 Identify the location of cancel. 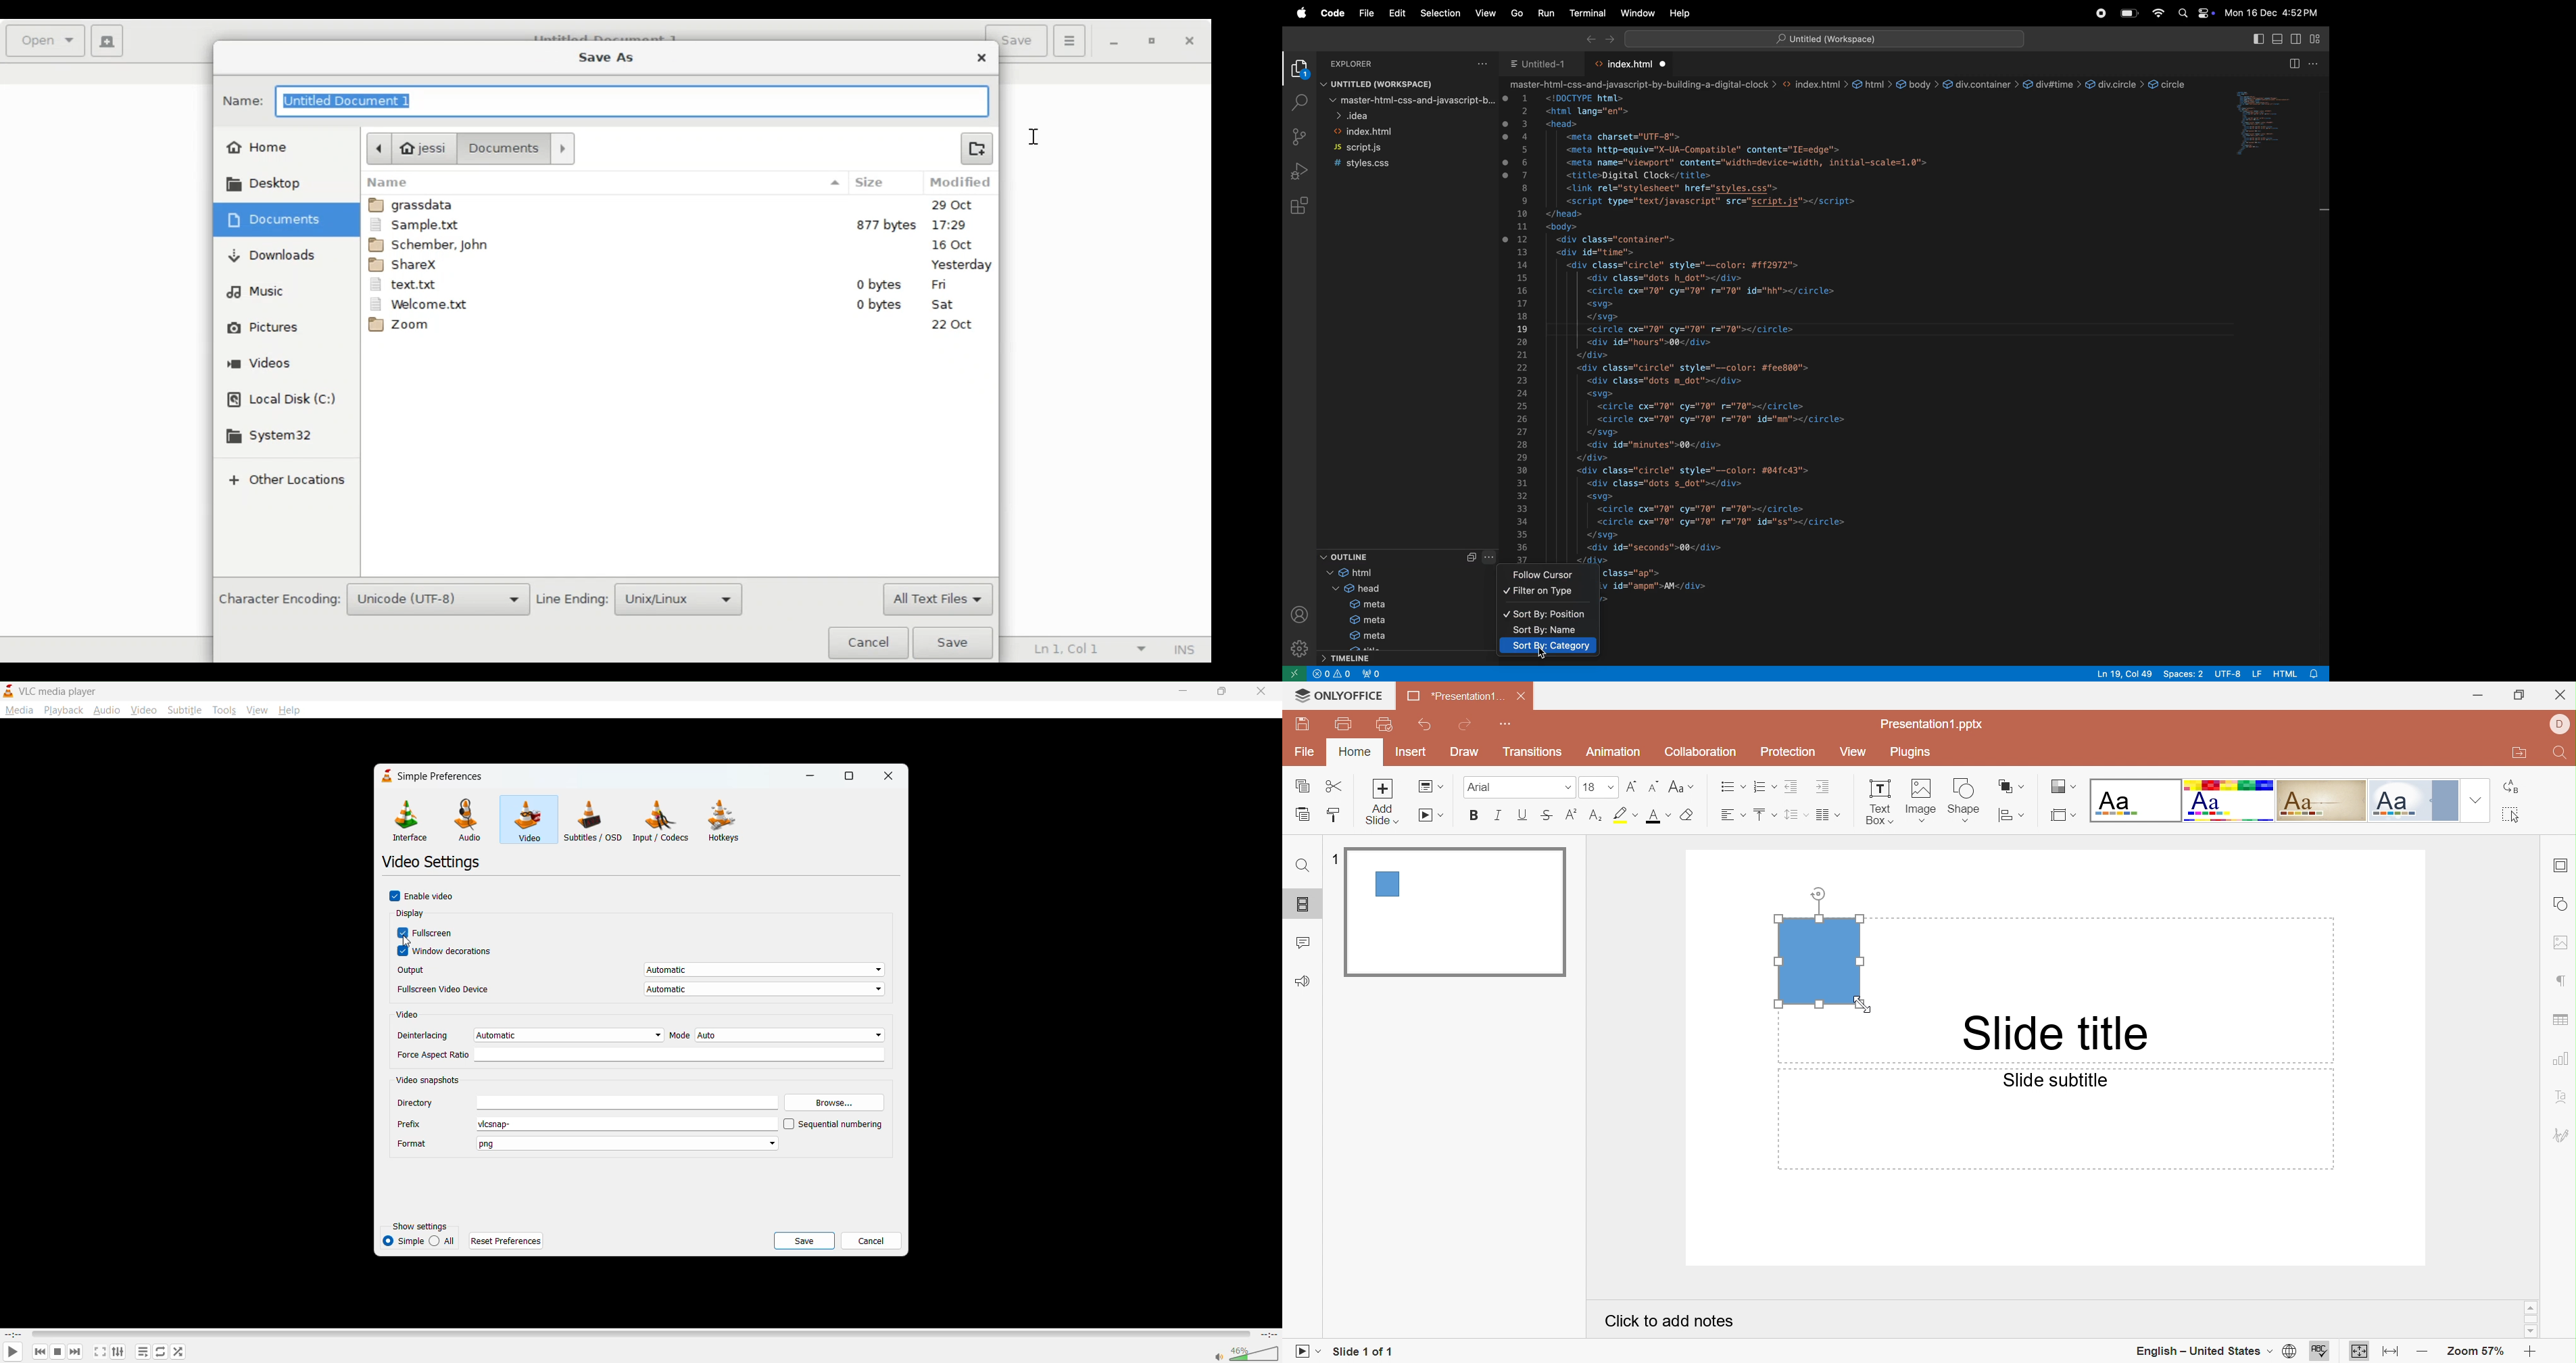
(870, 1239).